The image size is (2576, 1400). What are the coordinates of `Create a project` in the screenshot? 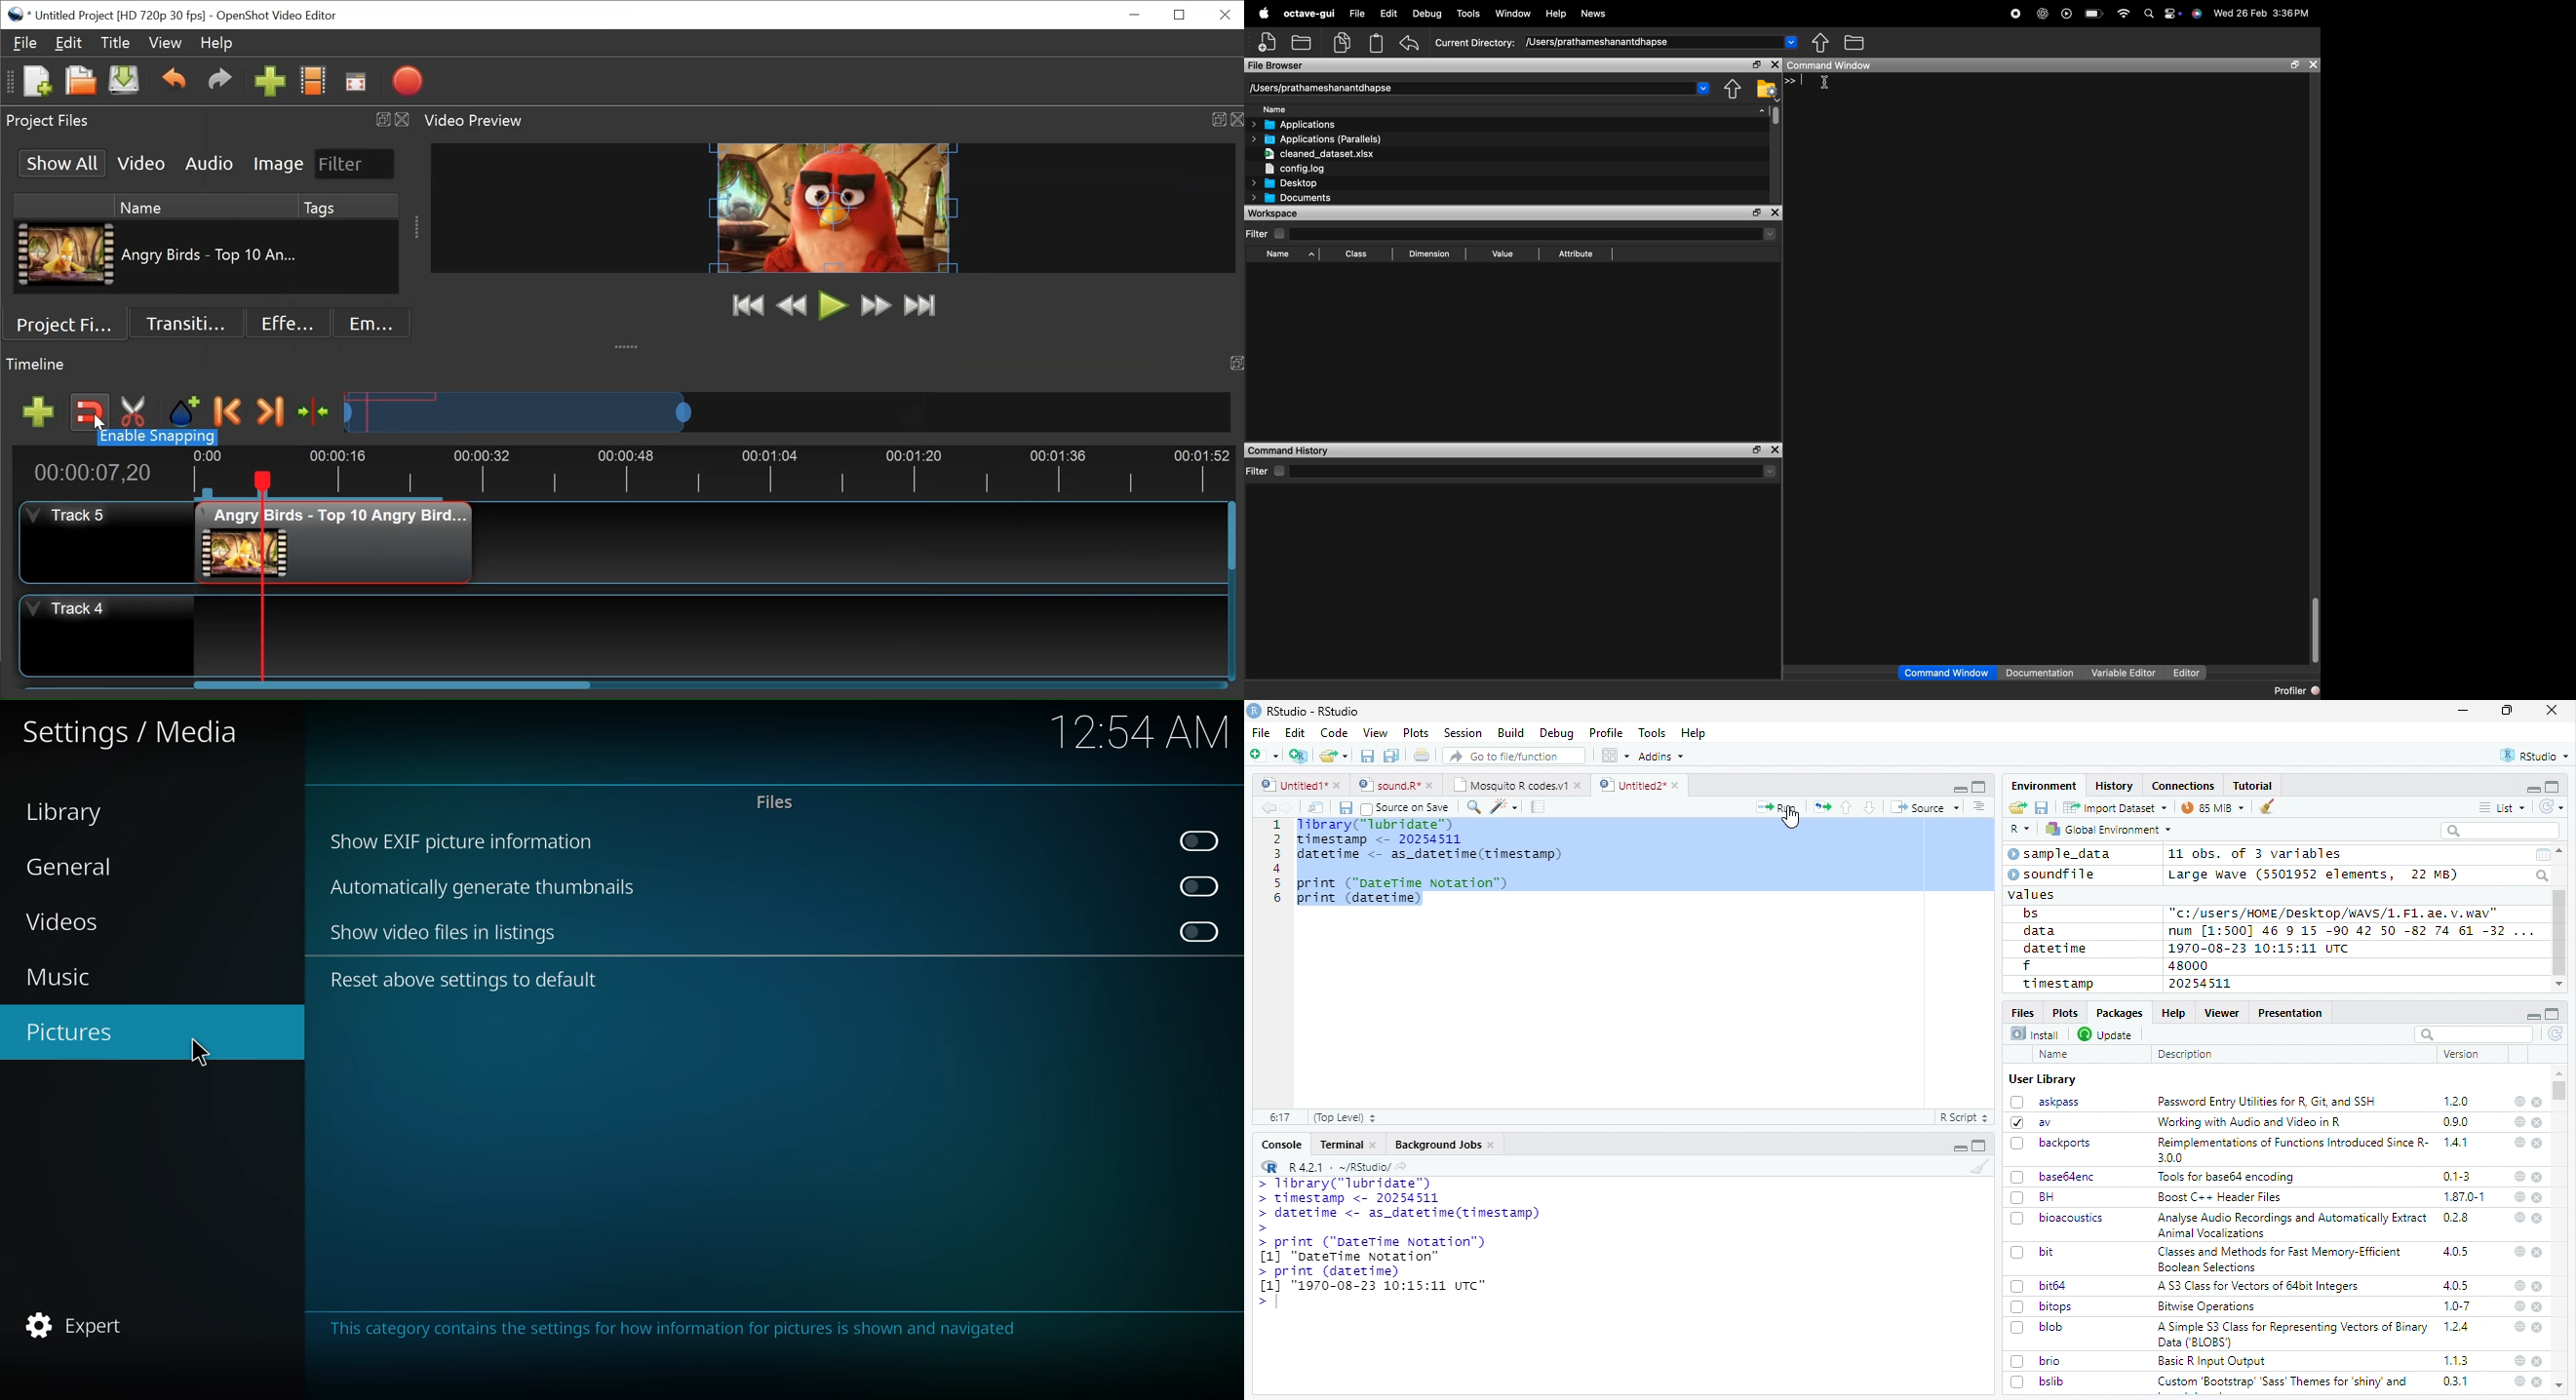 It's located at (1299, 756).